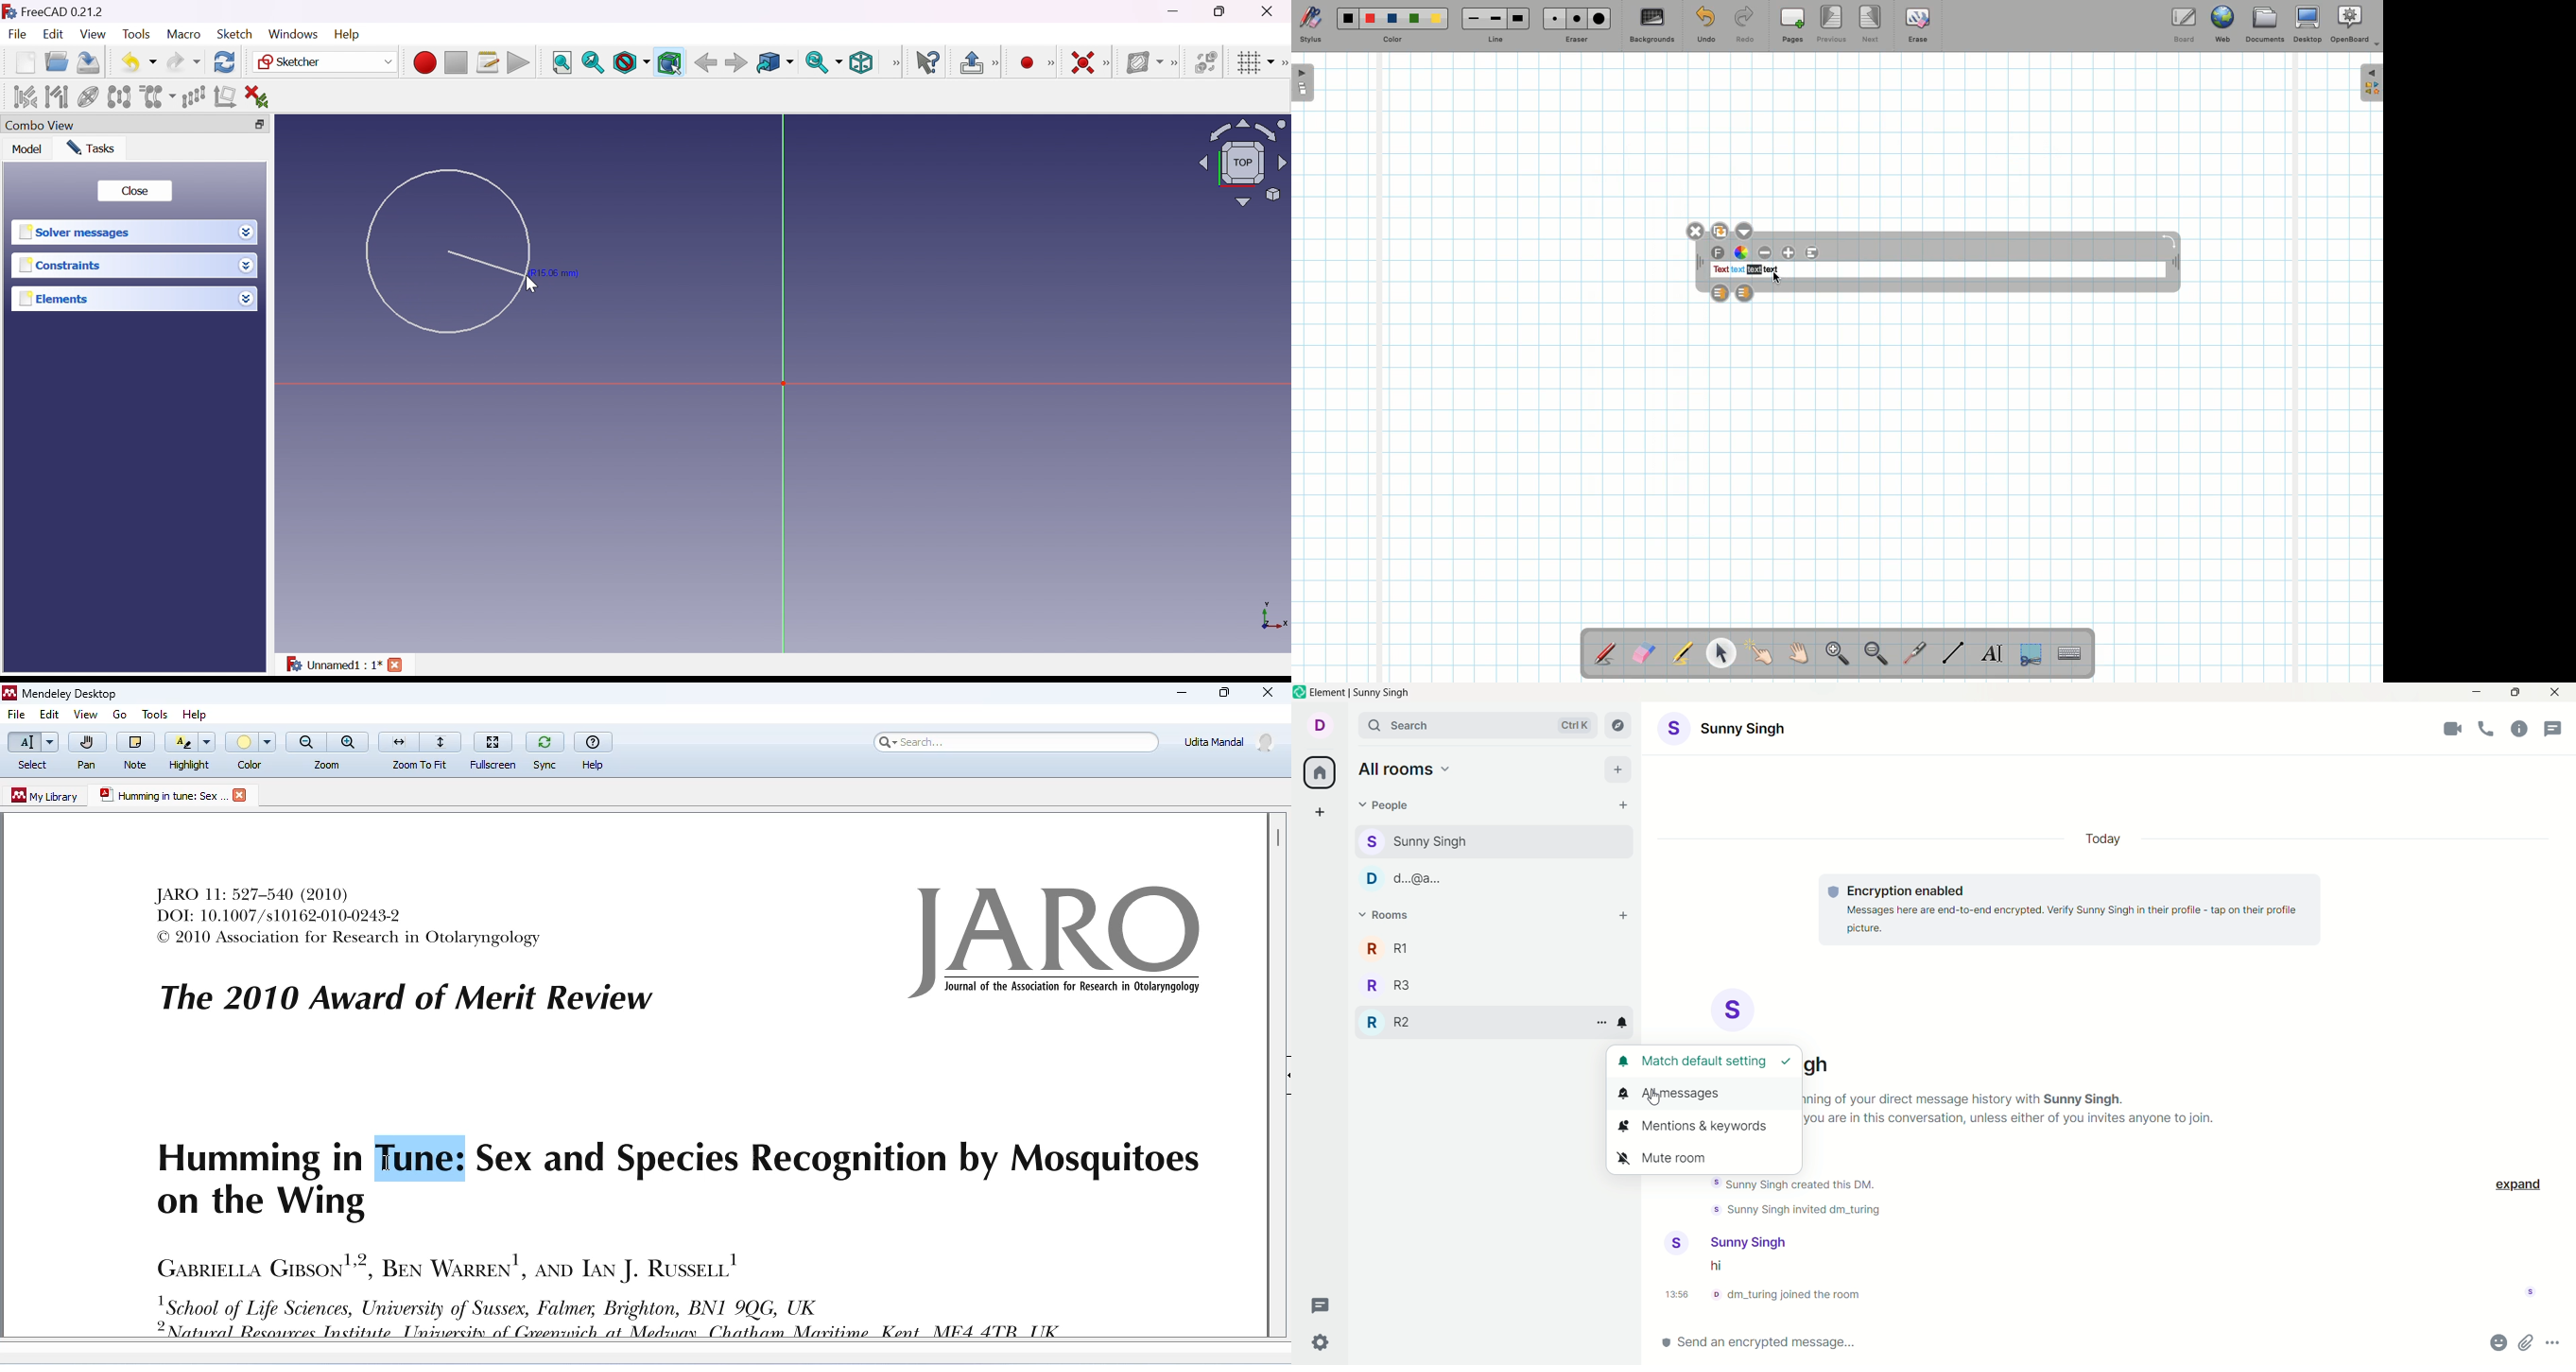 This screenshot has height=1372, width=2576. I want to click on mute room, so click(1671, 1158).